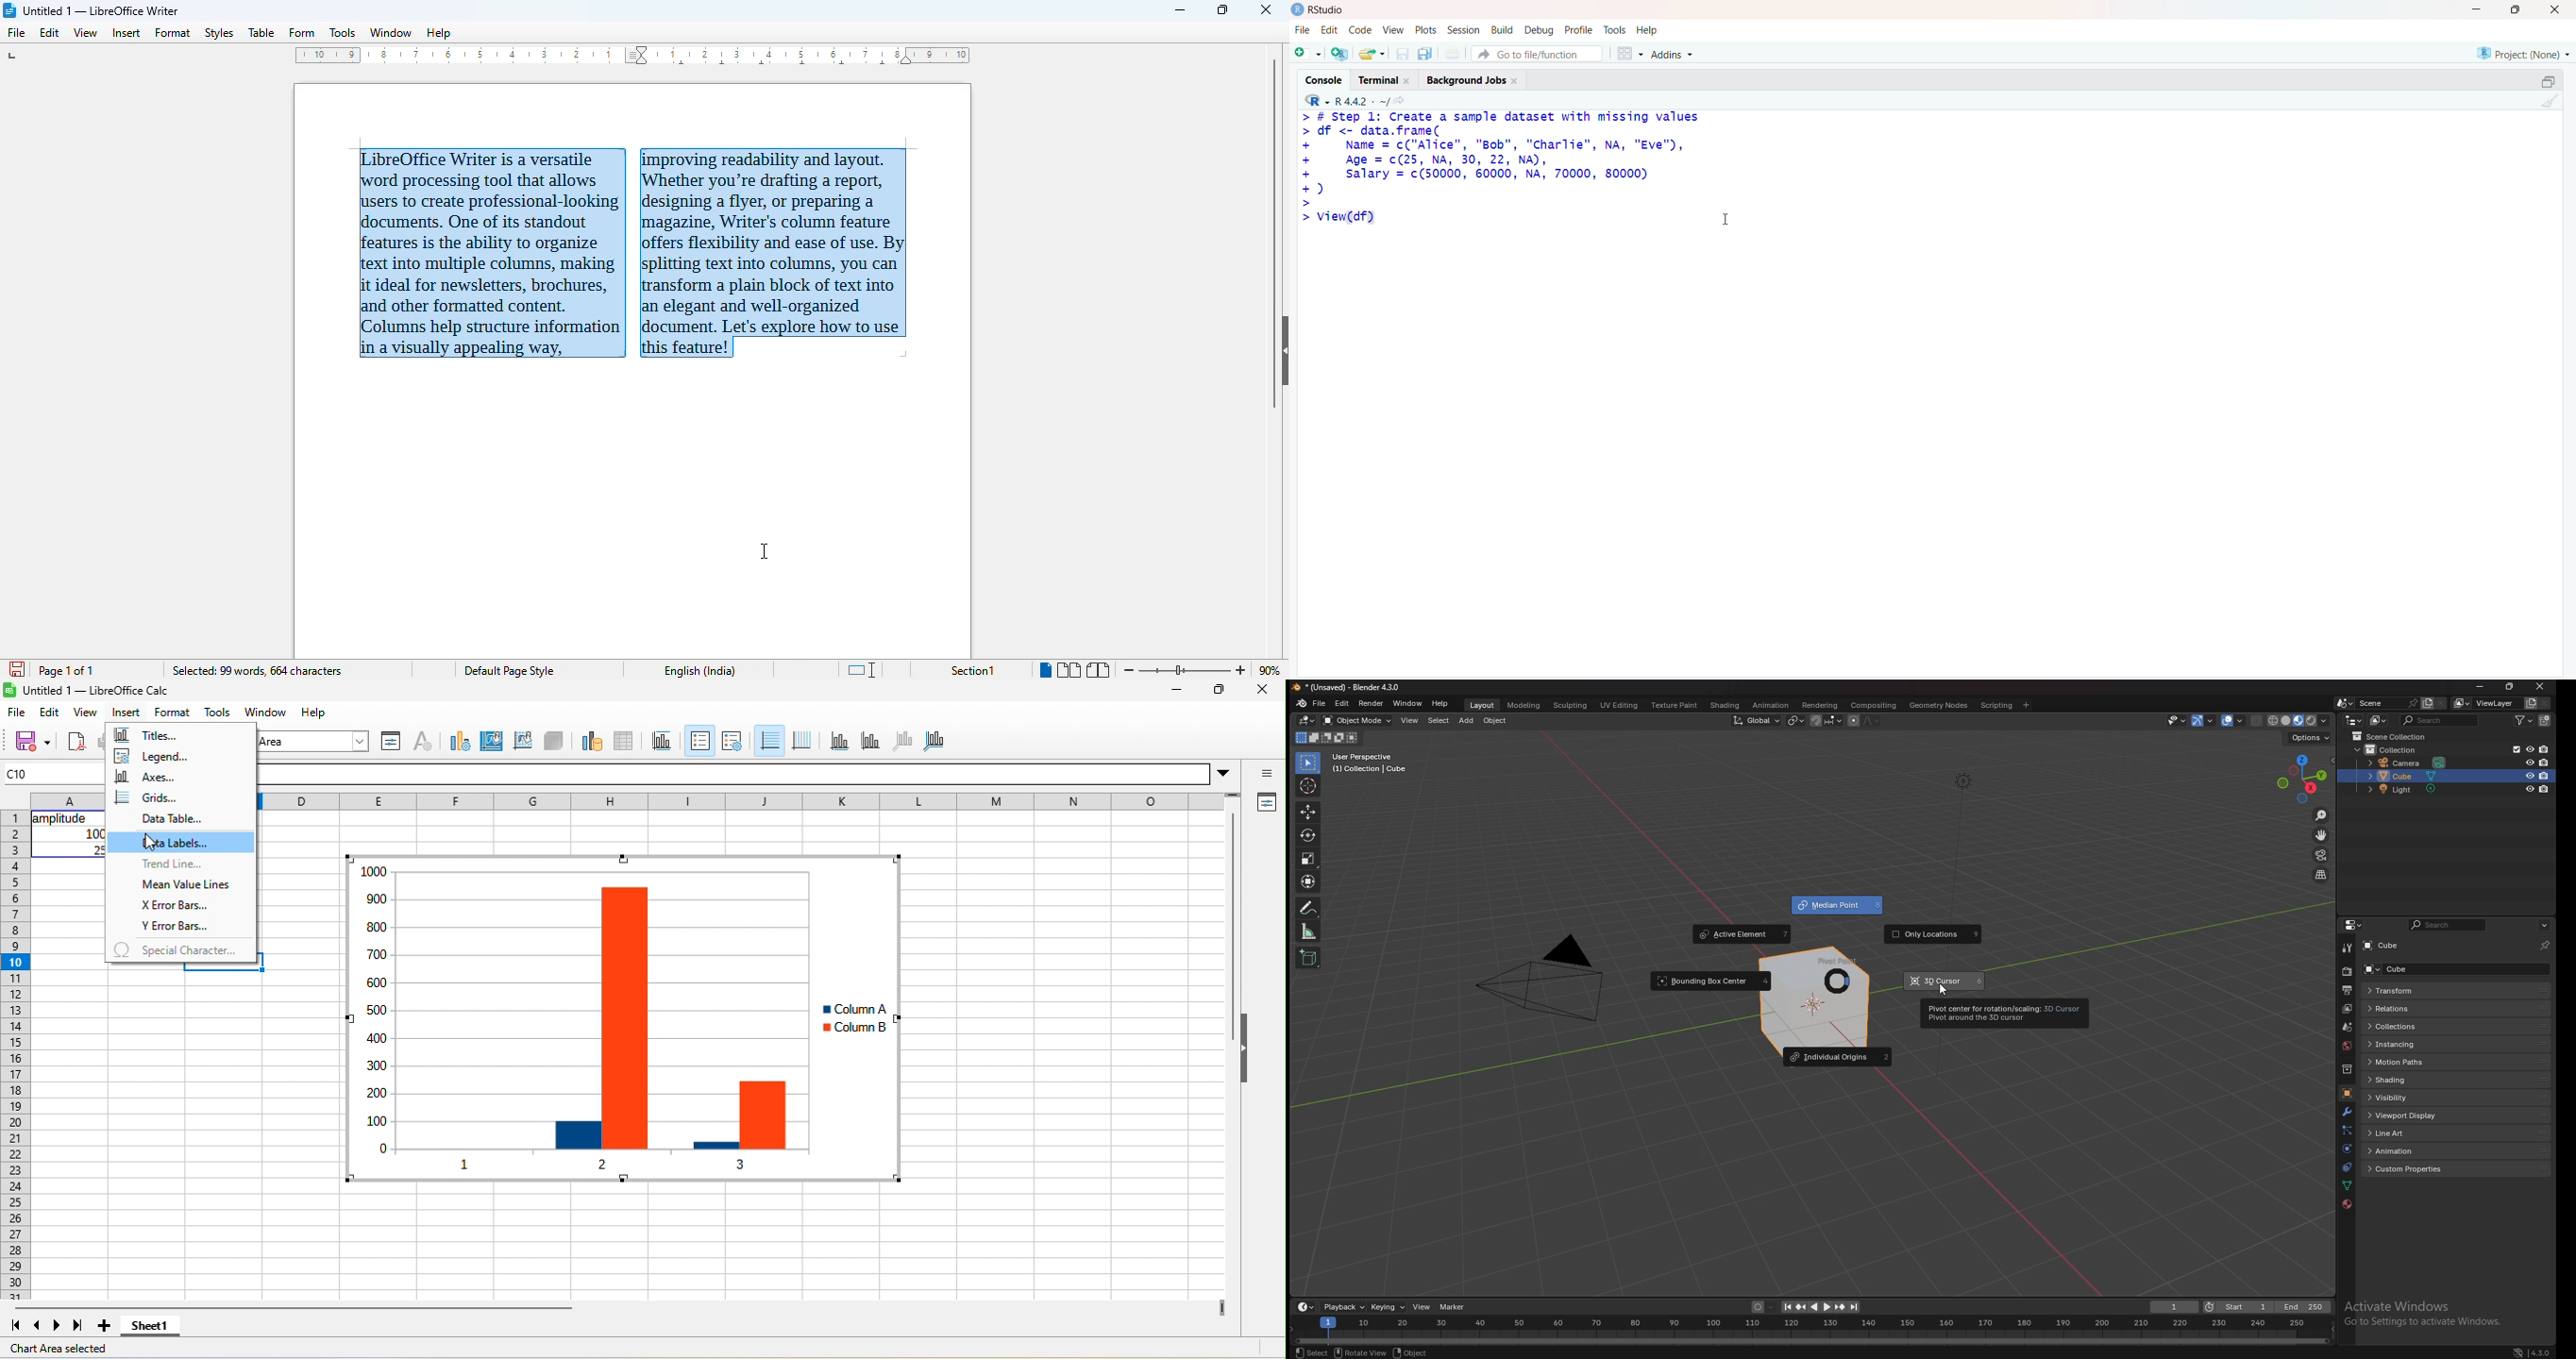 This screenshot has width=2576, height=1372. Describe the element at coordinates (13, 1324) in the screenshot. I see `first sheet` at that location.